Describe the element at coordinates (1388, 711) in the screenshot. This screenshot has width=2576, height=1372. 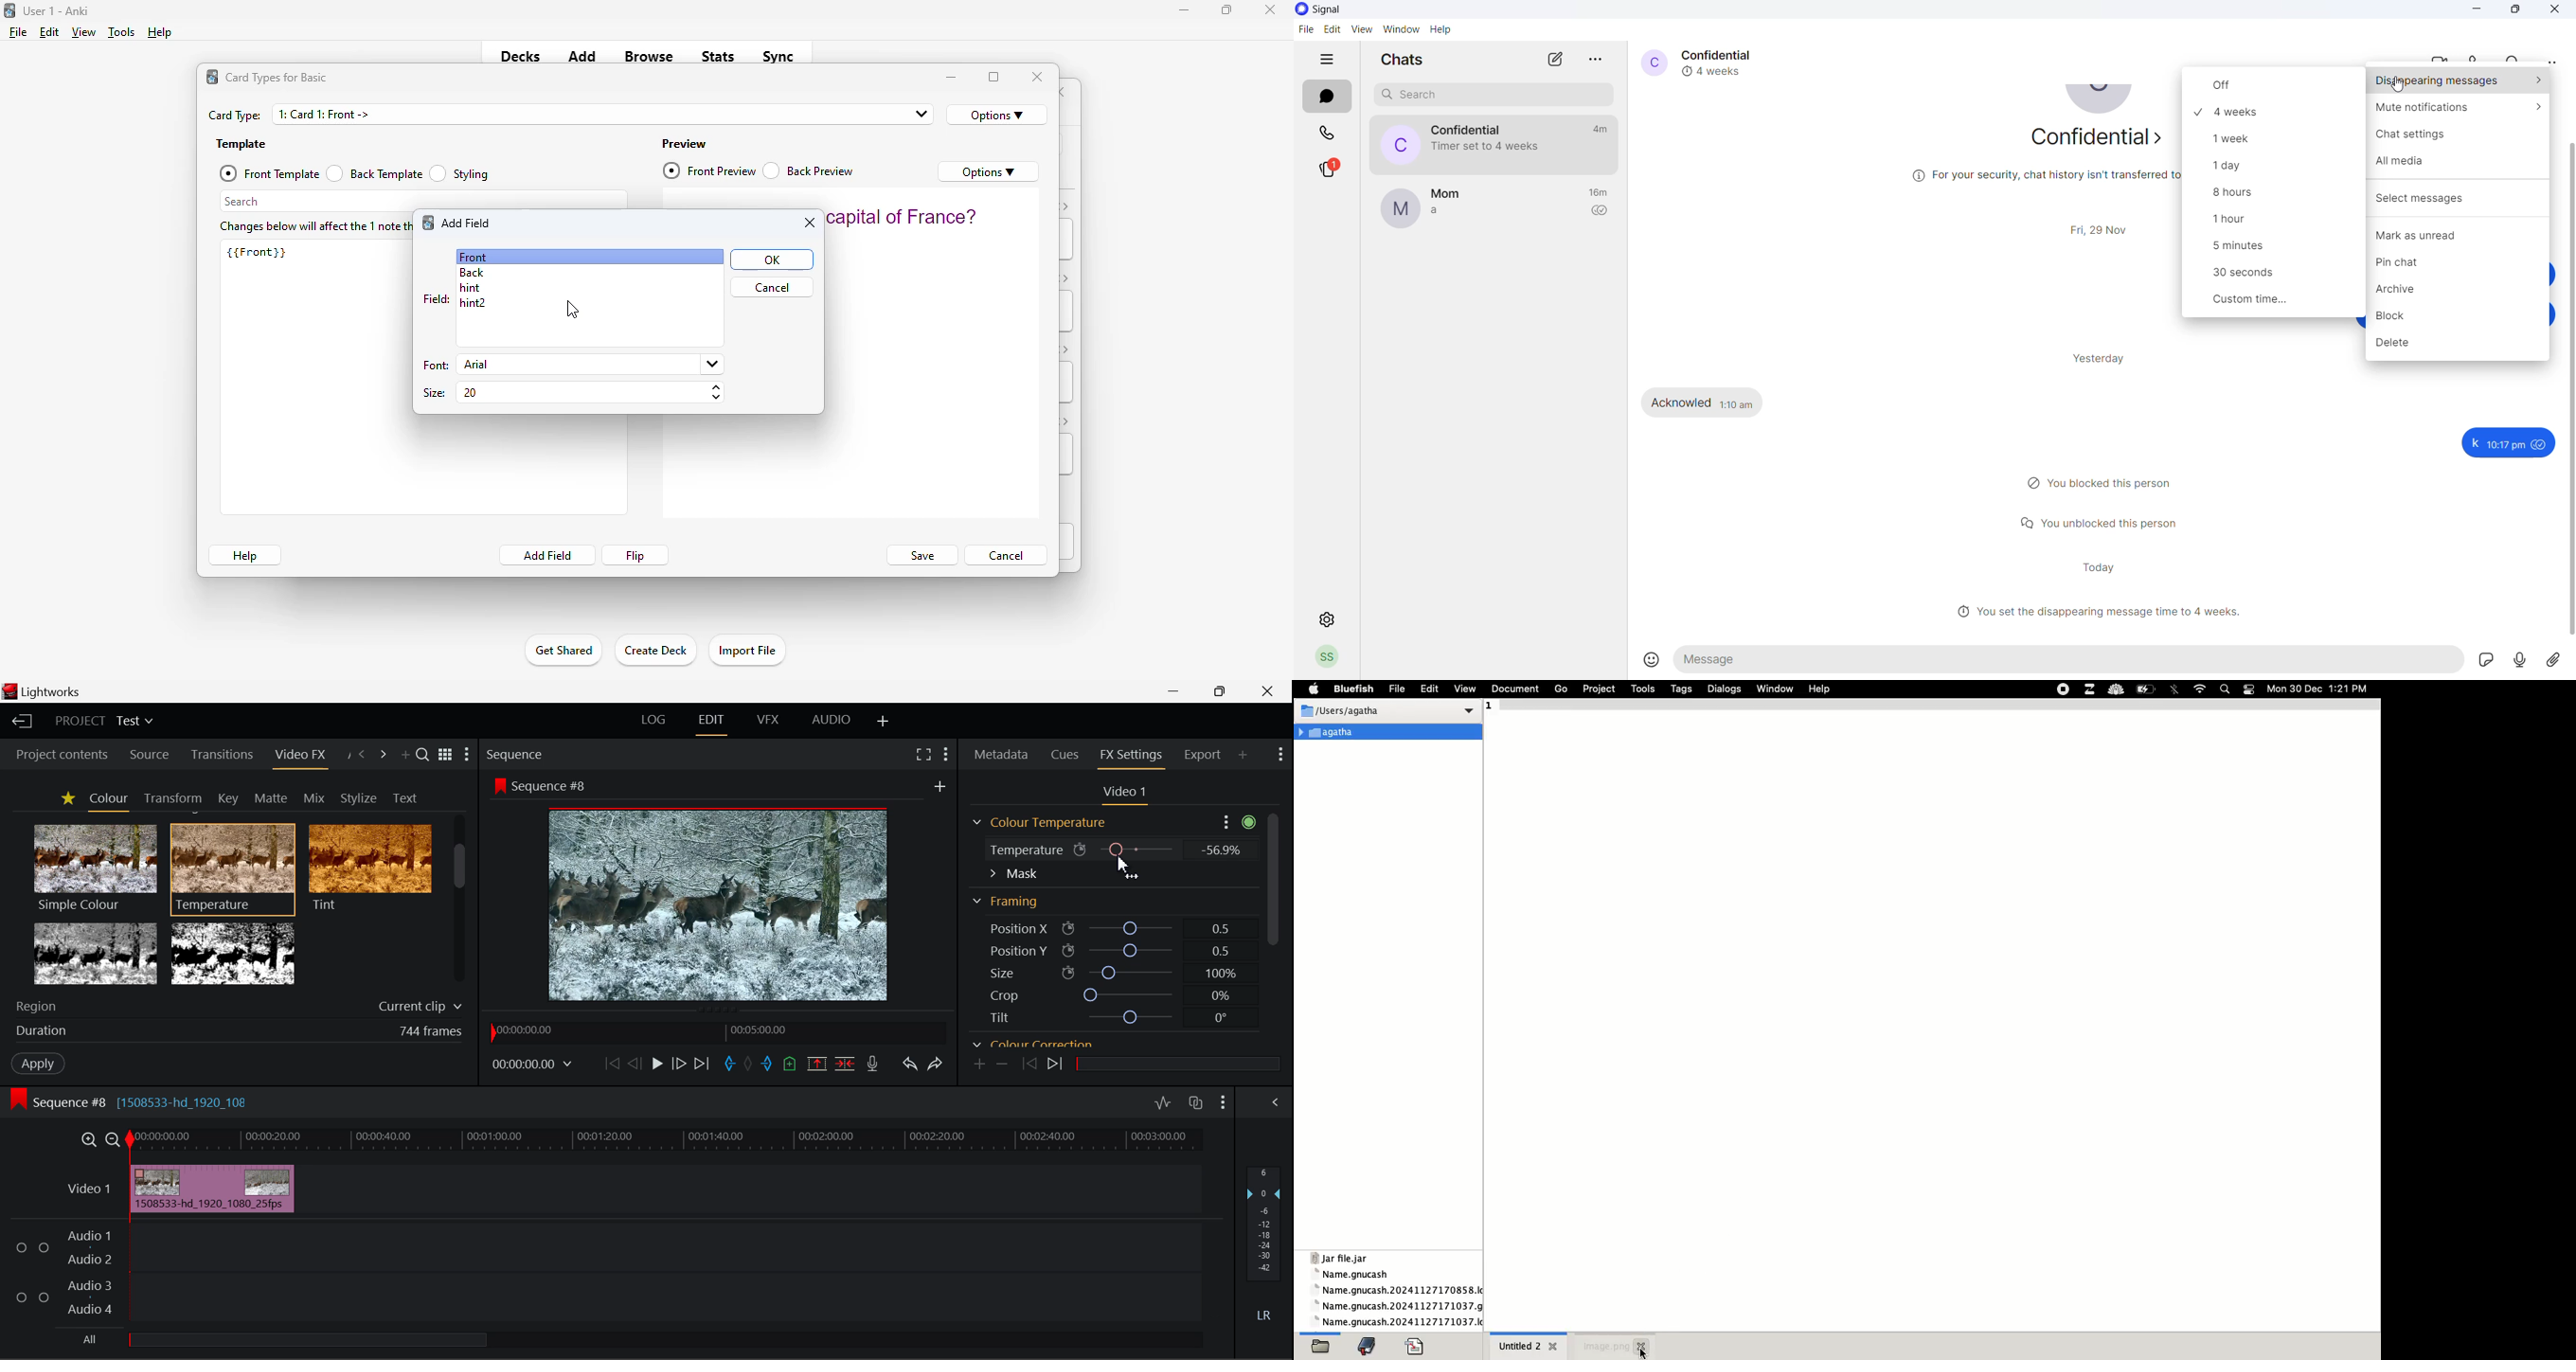
I see `users` at that location.